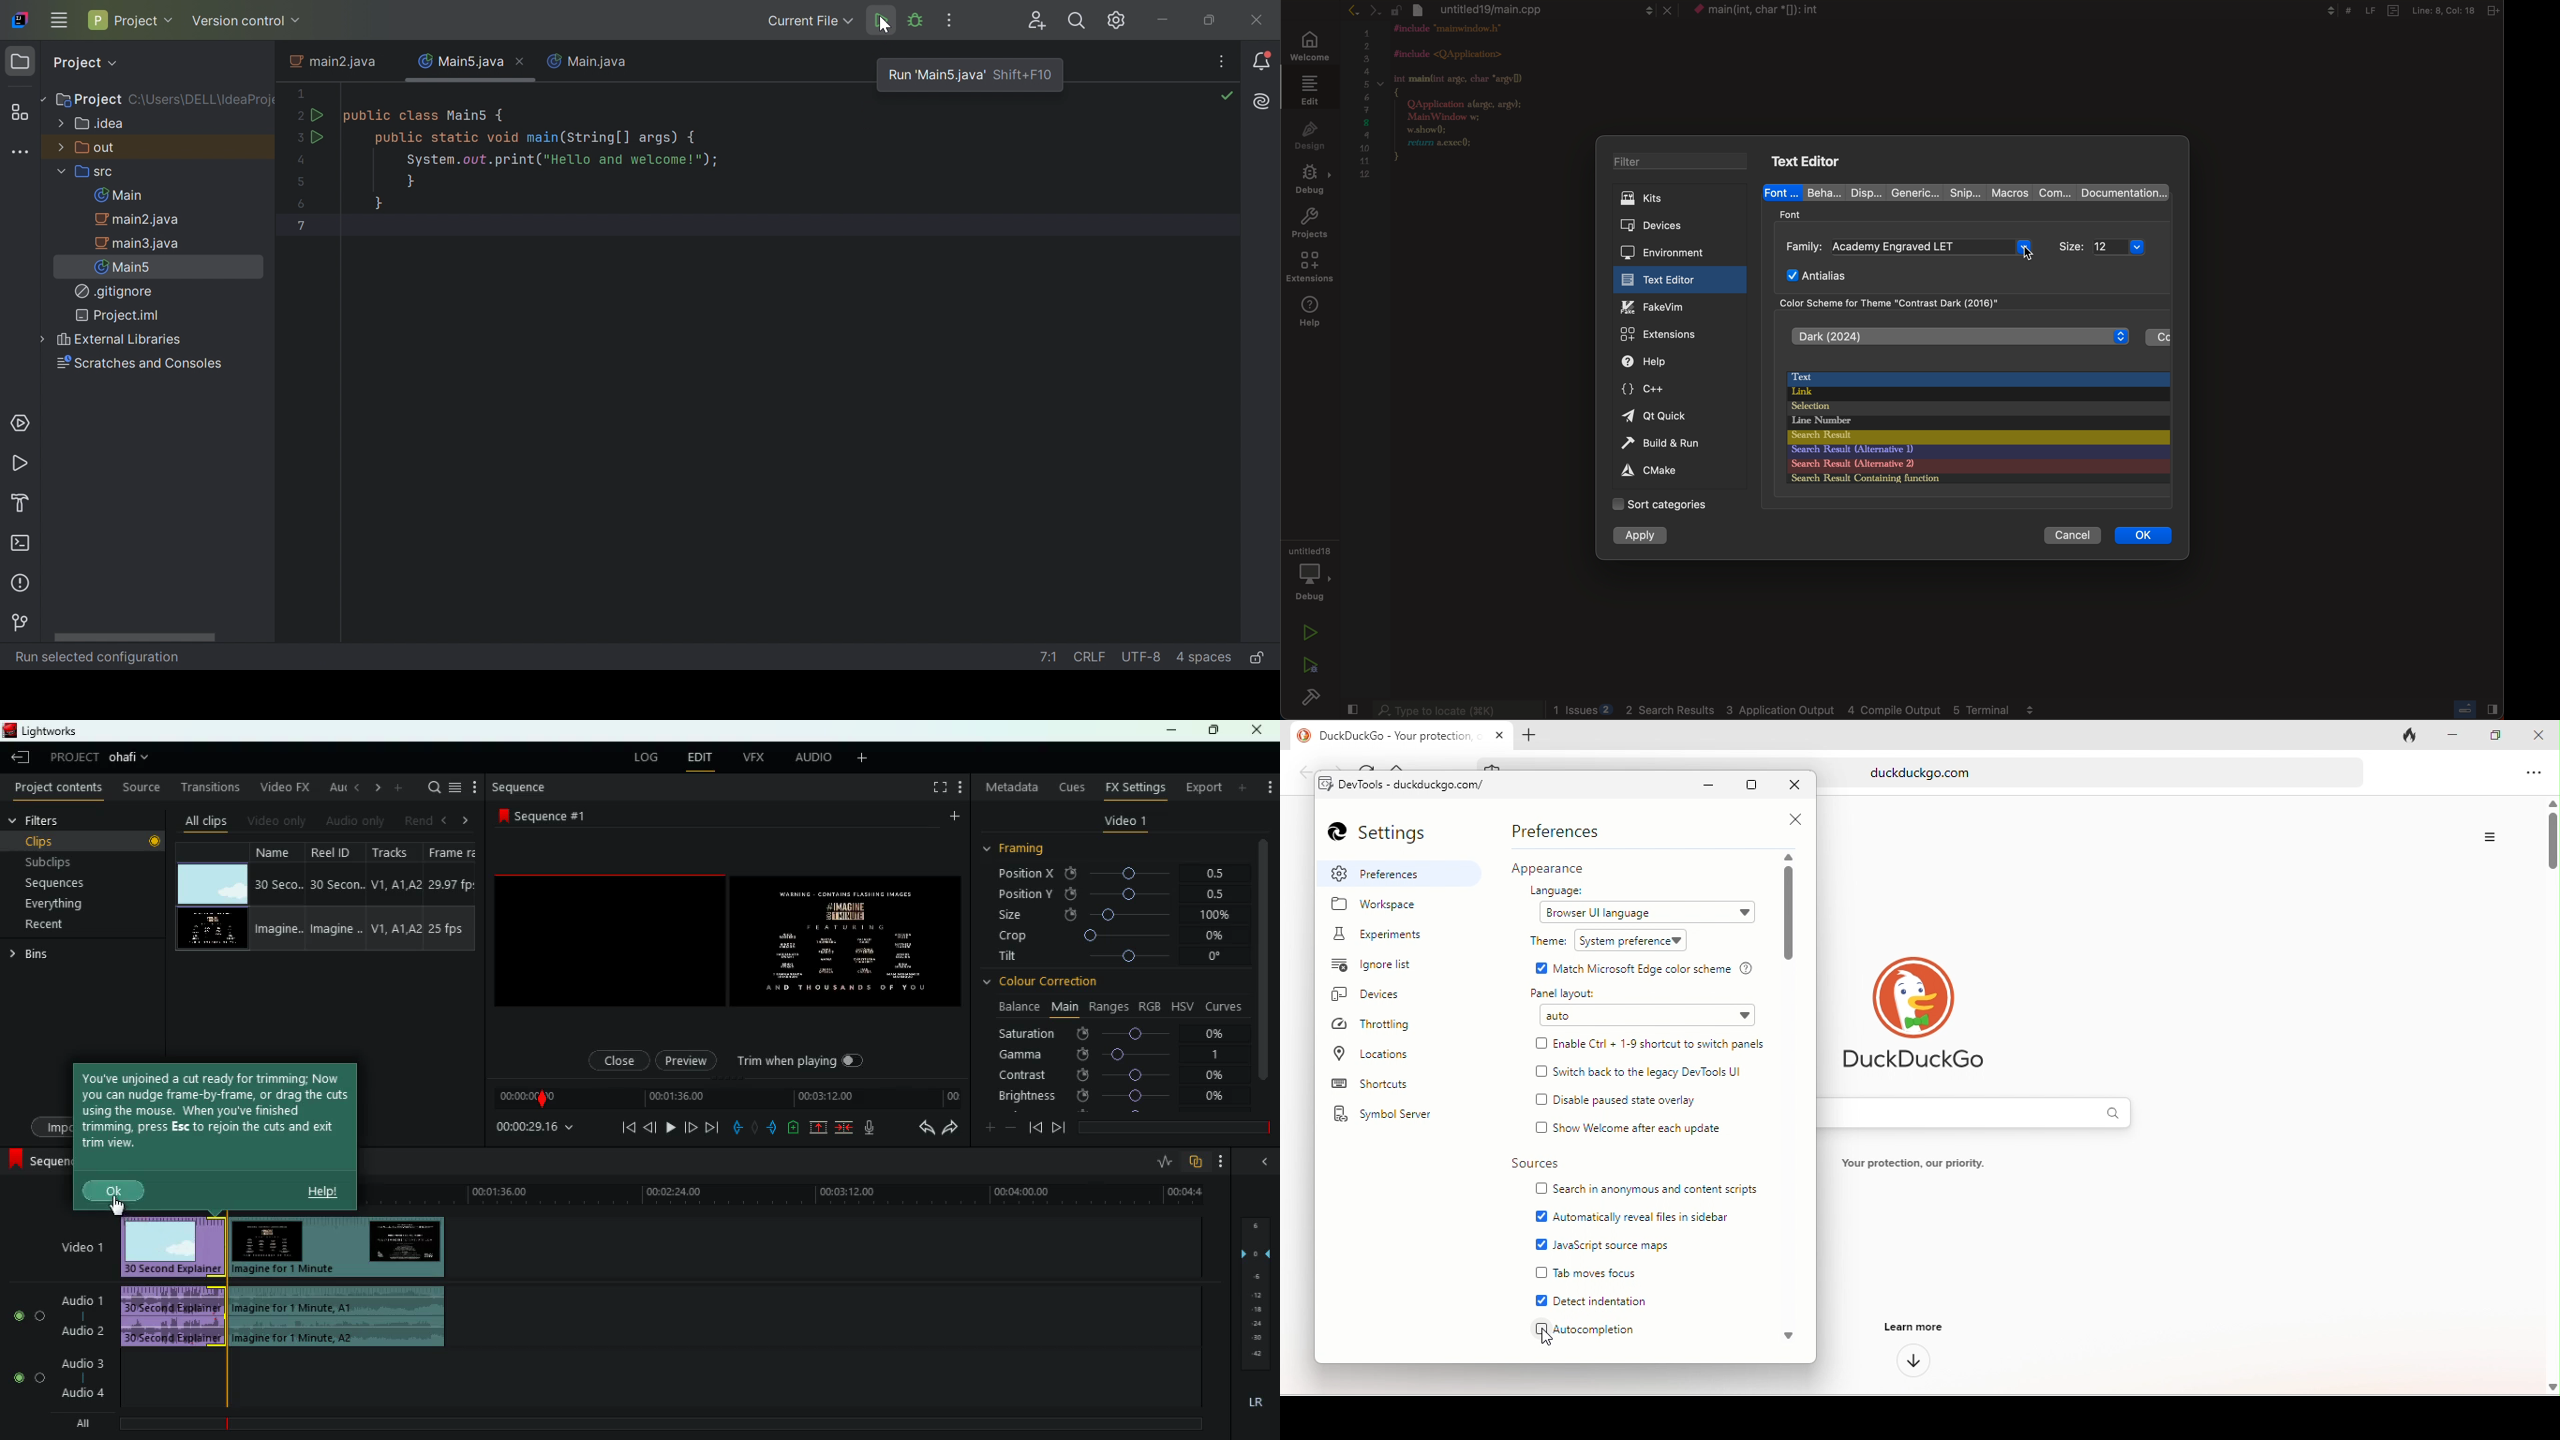 The image size is (2576, 1456). I want to click on log, so click(646, 759).